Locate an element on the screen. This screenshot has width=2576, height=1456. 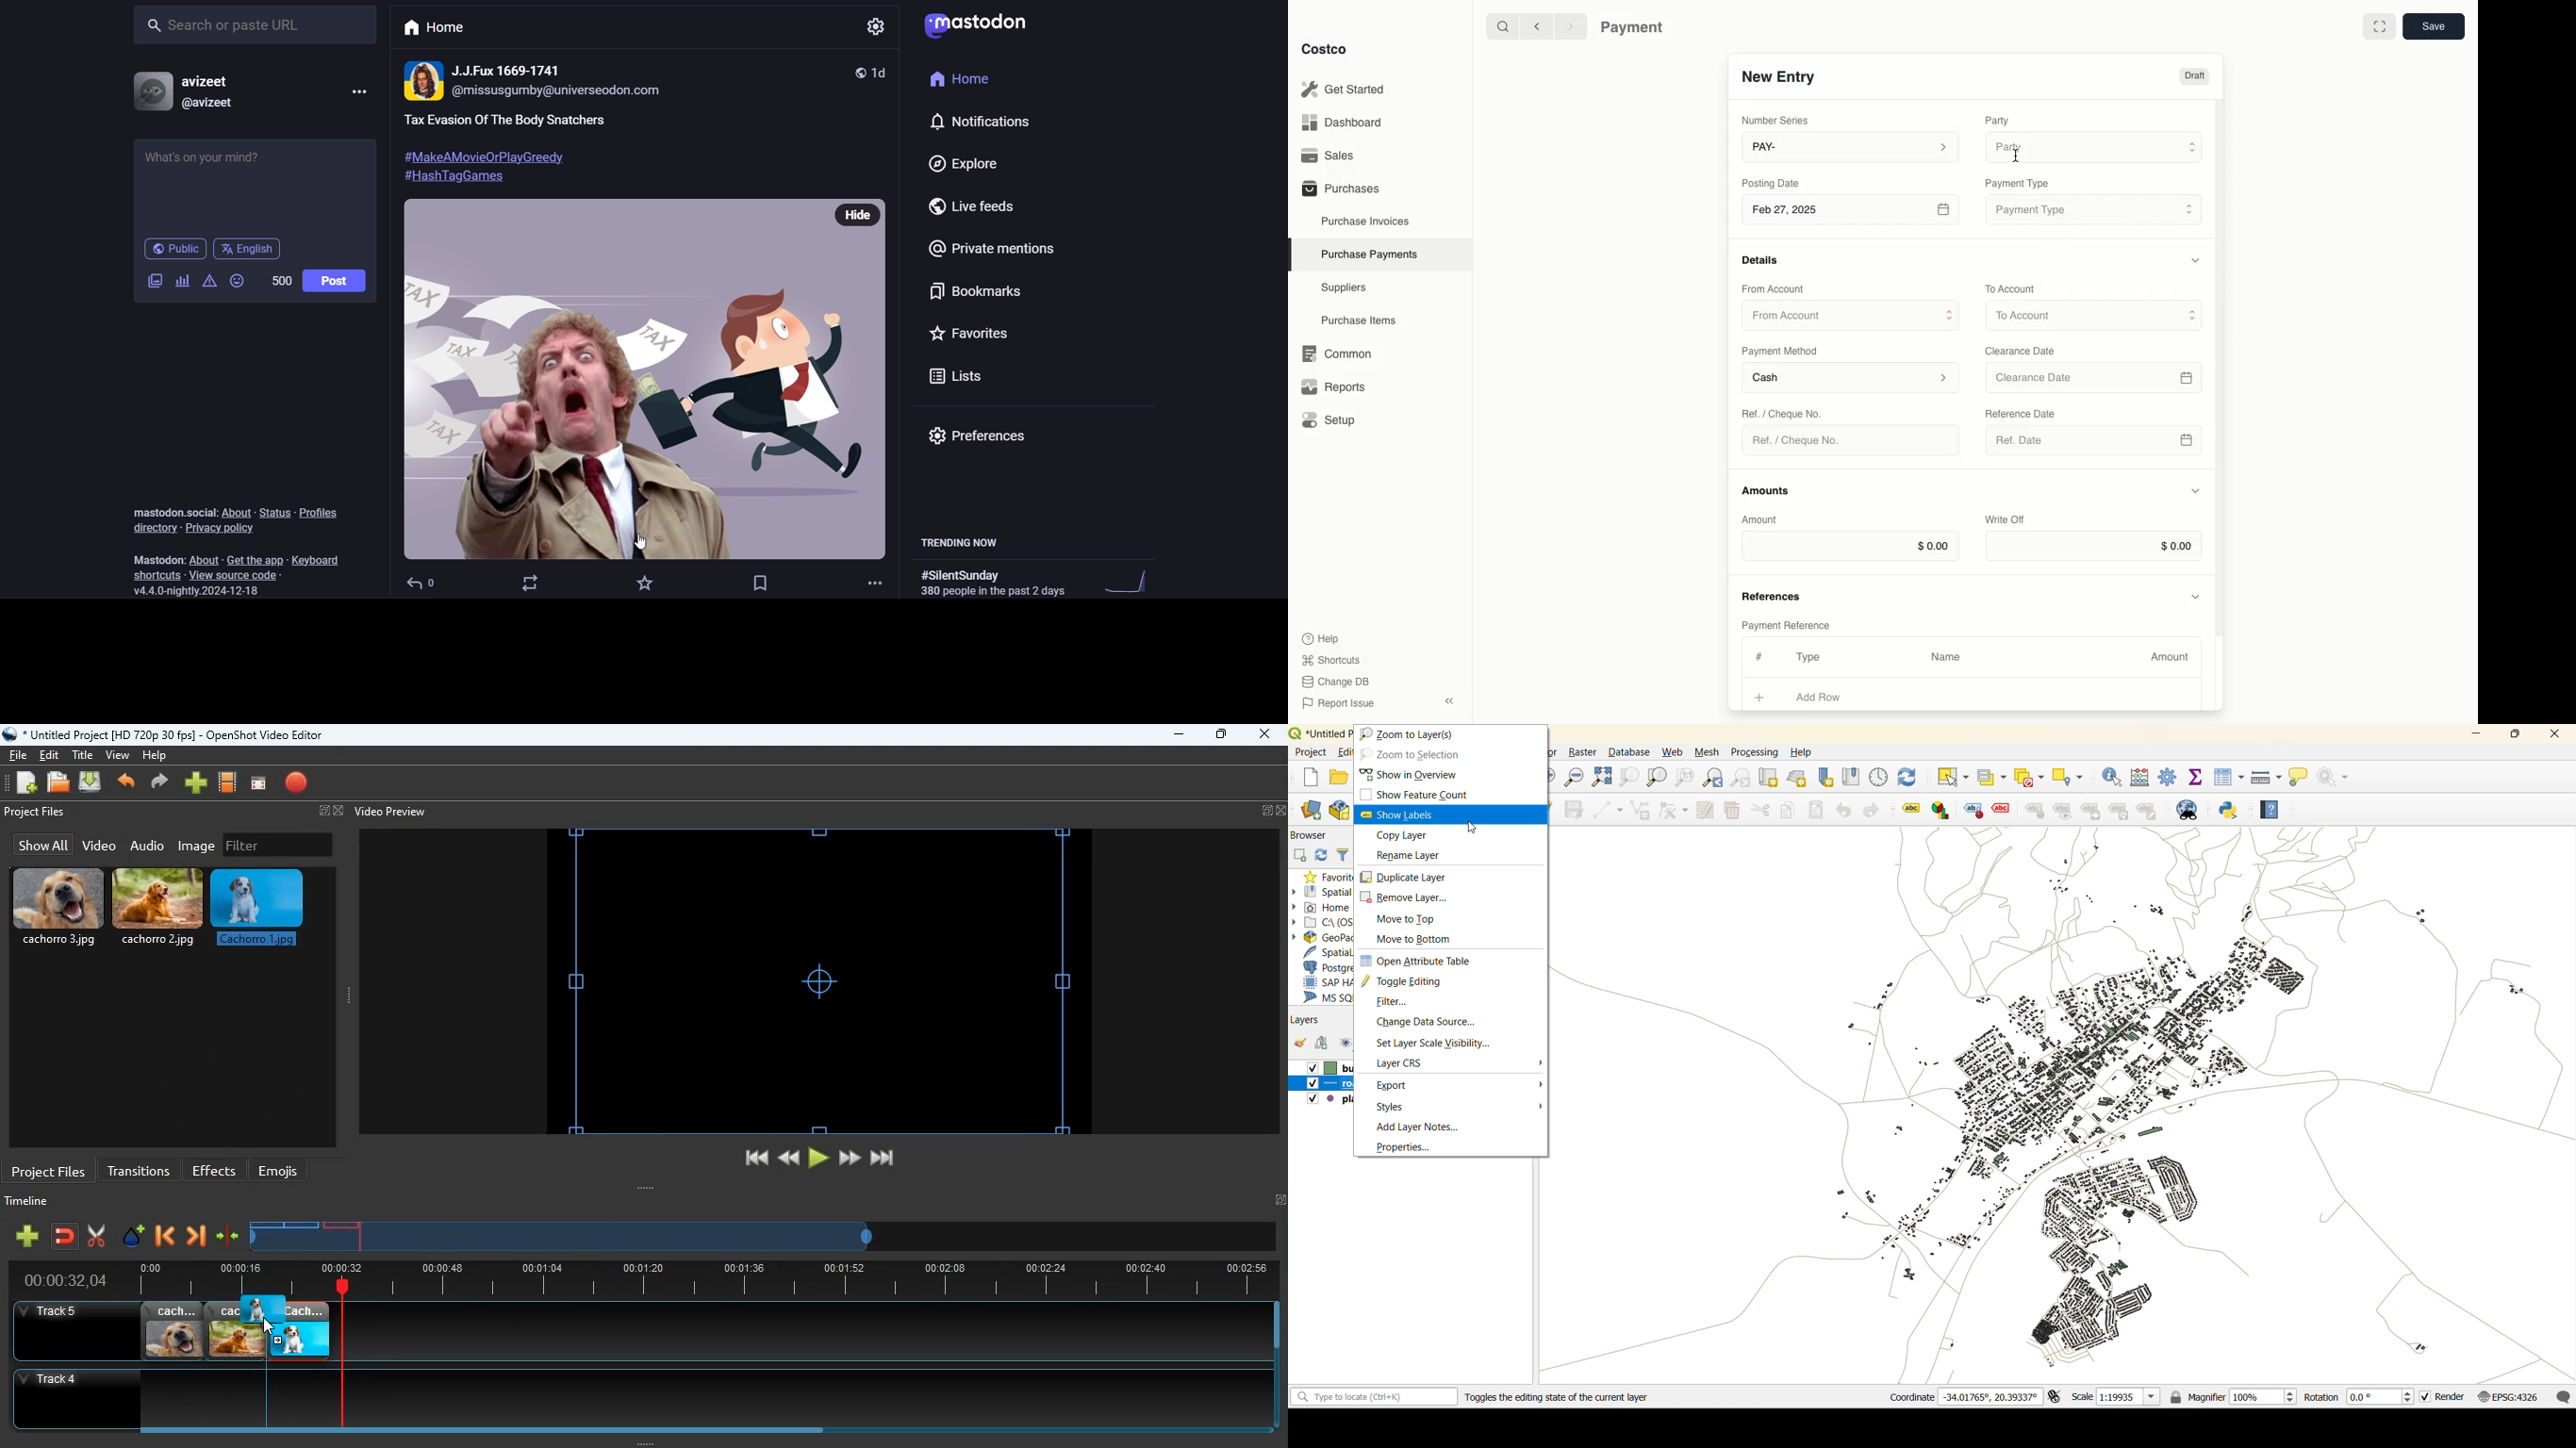
video is located at coordinates (98, 847).